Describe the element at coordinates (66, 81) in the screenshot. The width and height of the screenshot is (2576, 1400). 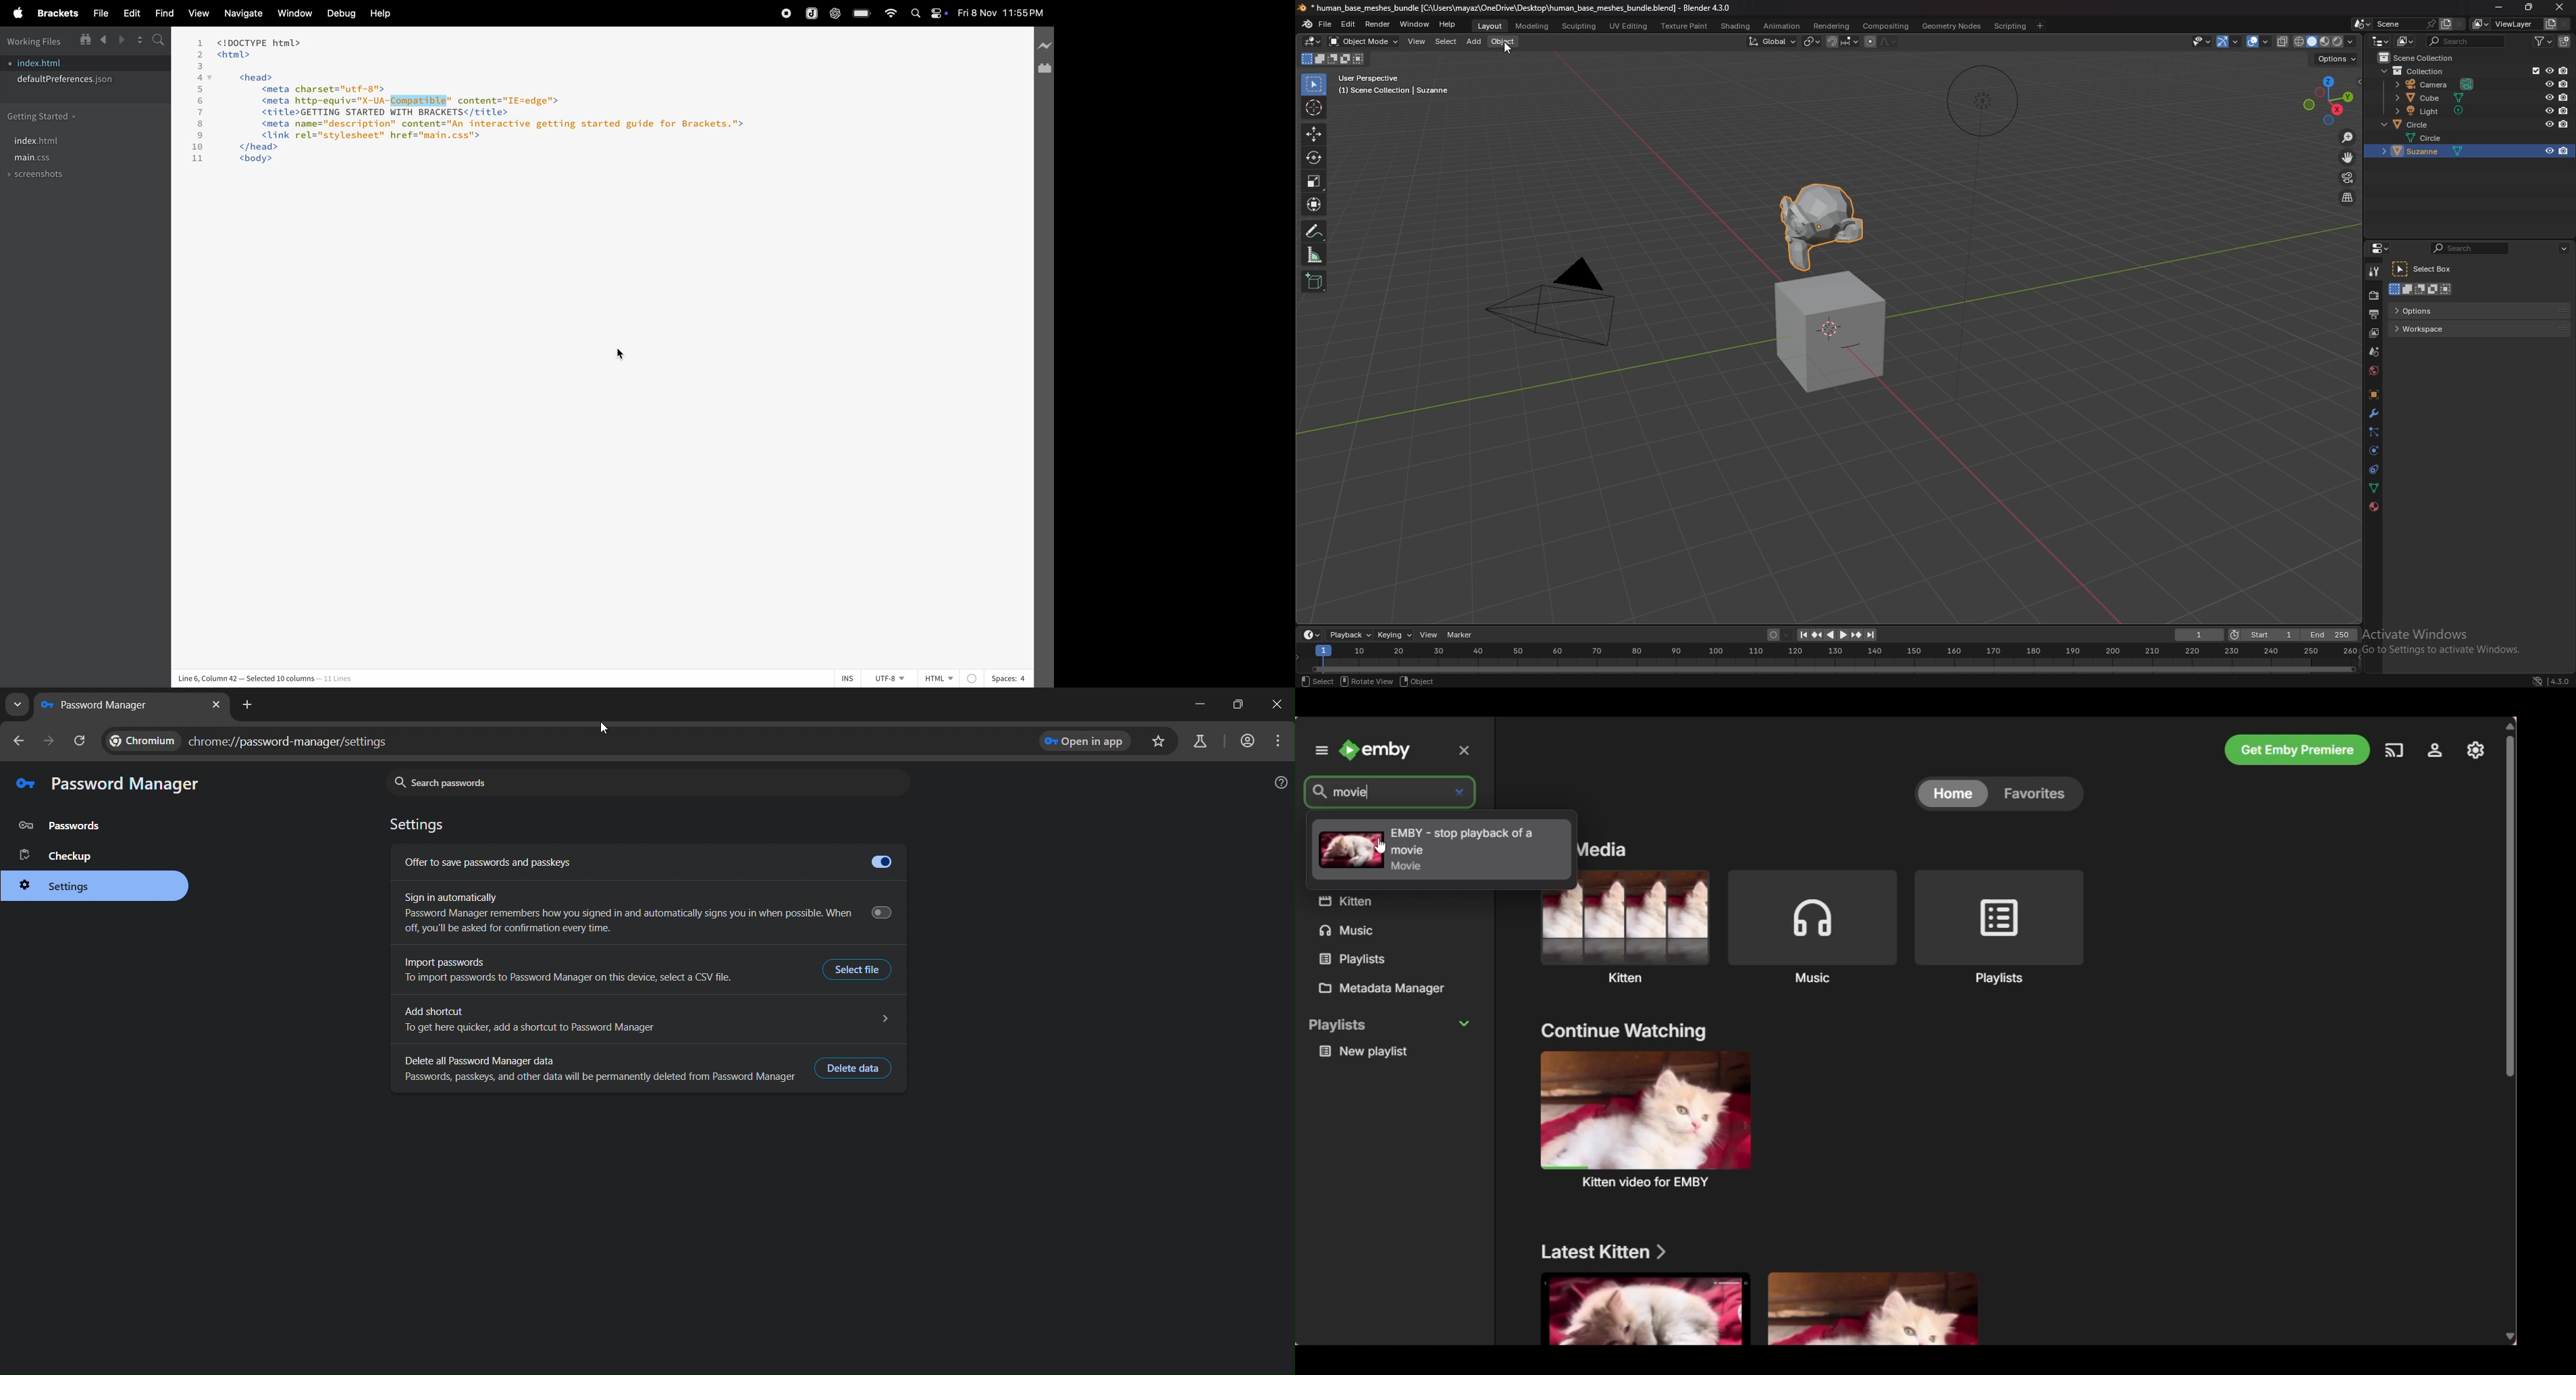
I see `defaultprefrences.json` at that location.